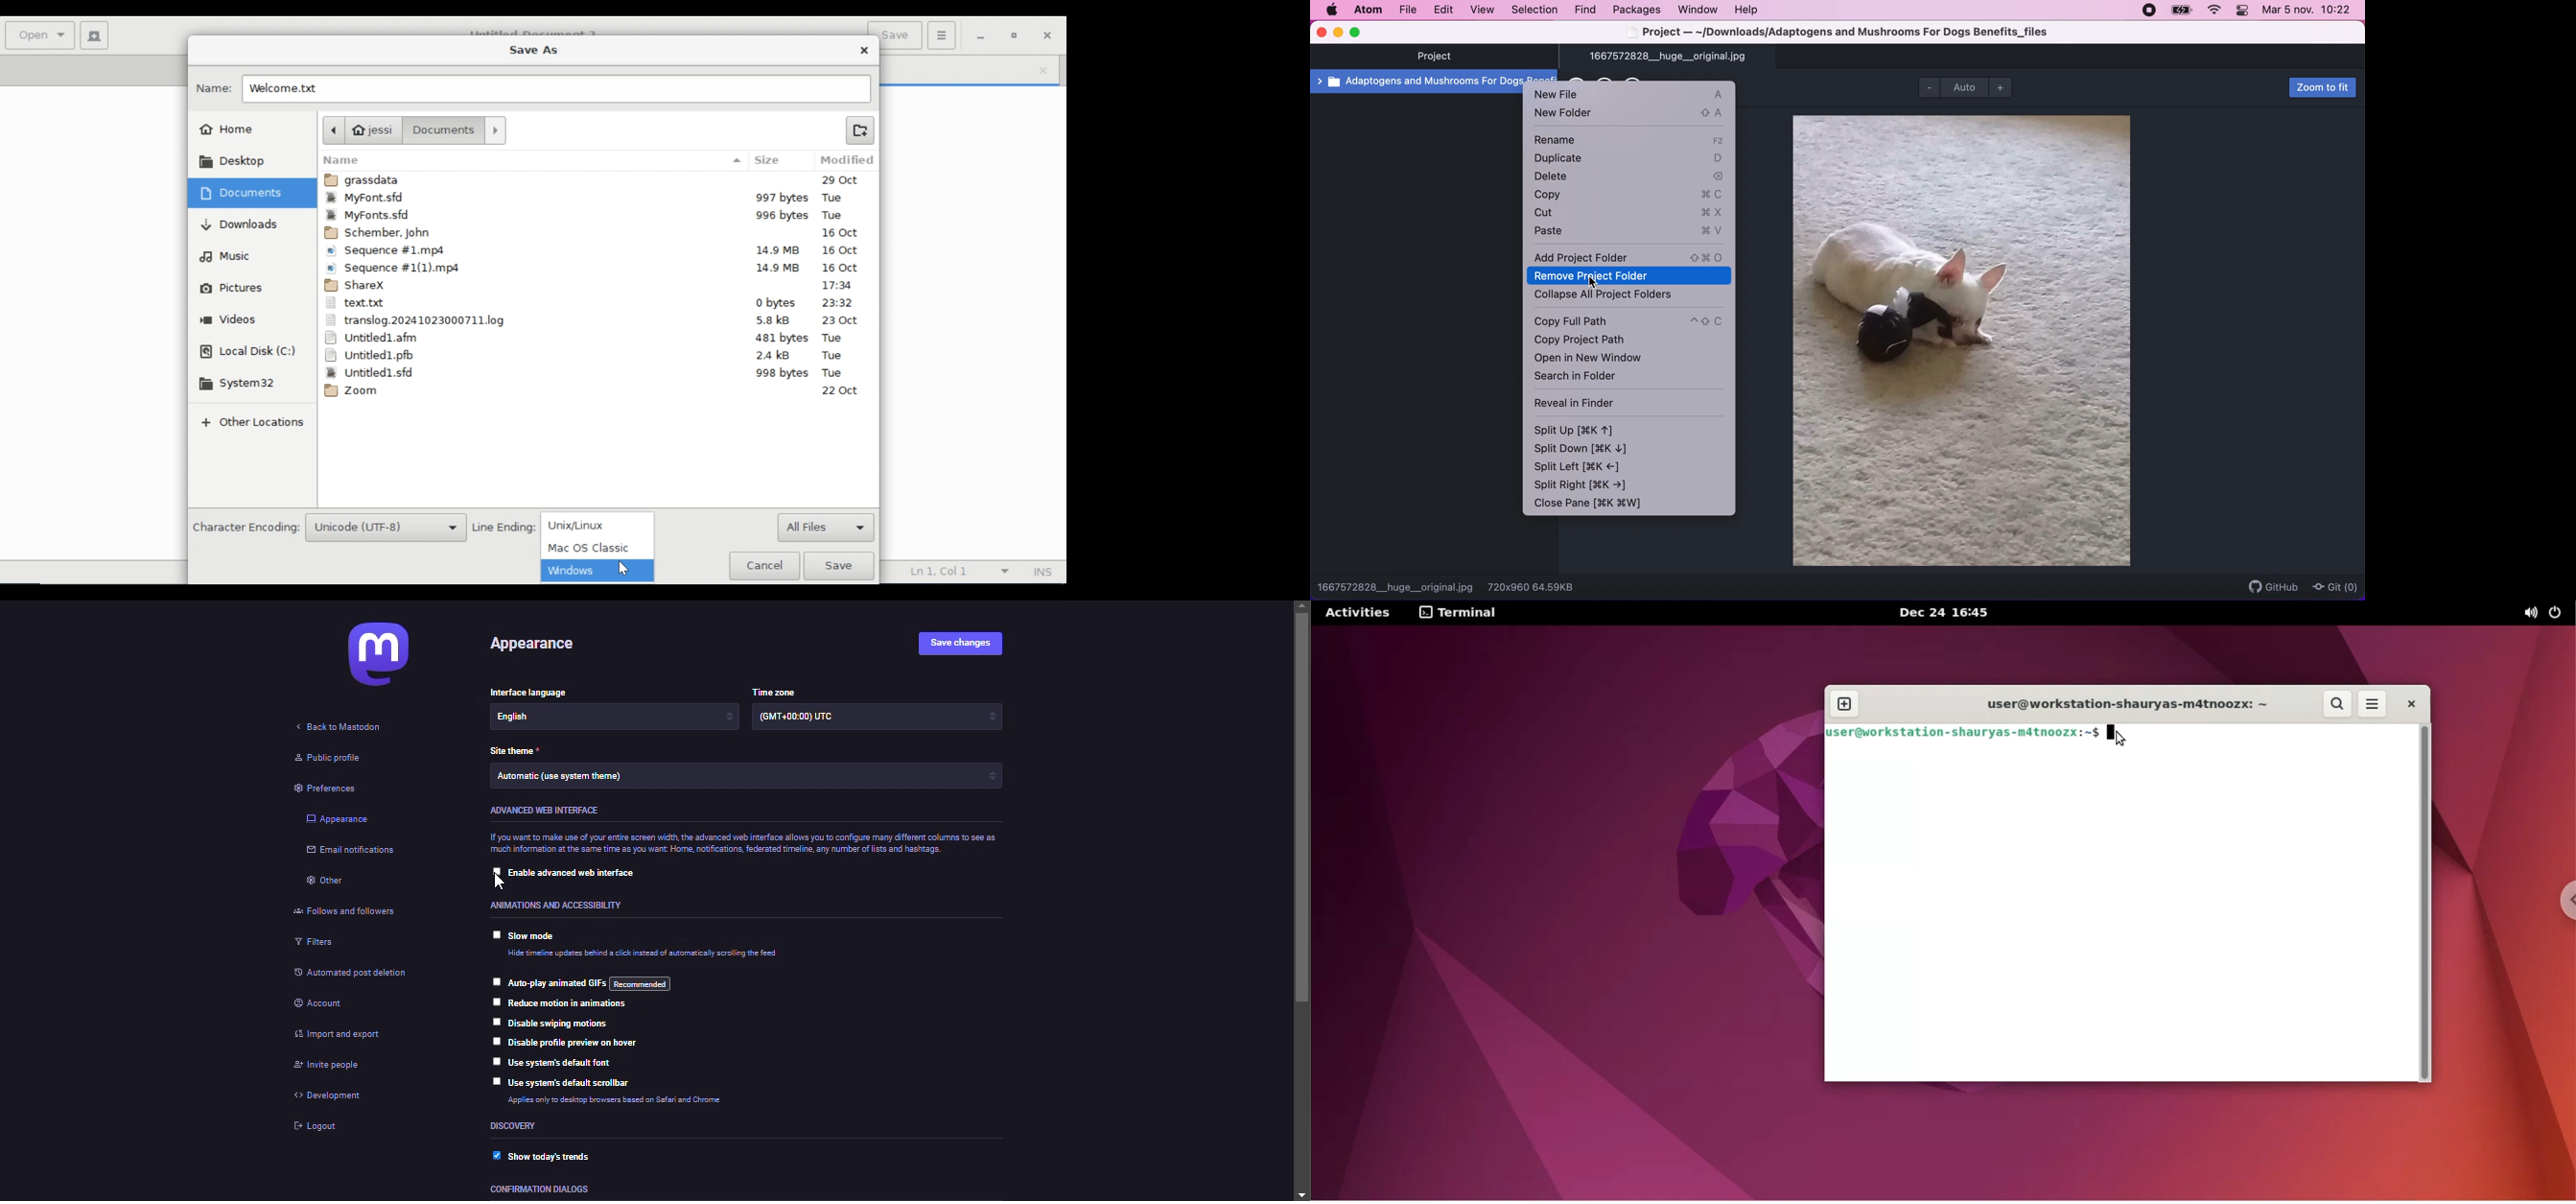 This screenshot has width=2576, height=1204. What do you see at coordinates (1443, 10) in the screenshot?
I see `edit` at bounding box center [1443, 10].